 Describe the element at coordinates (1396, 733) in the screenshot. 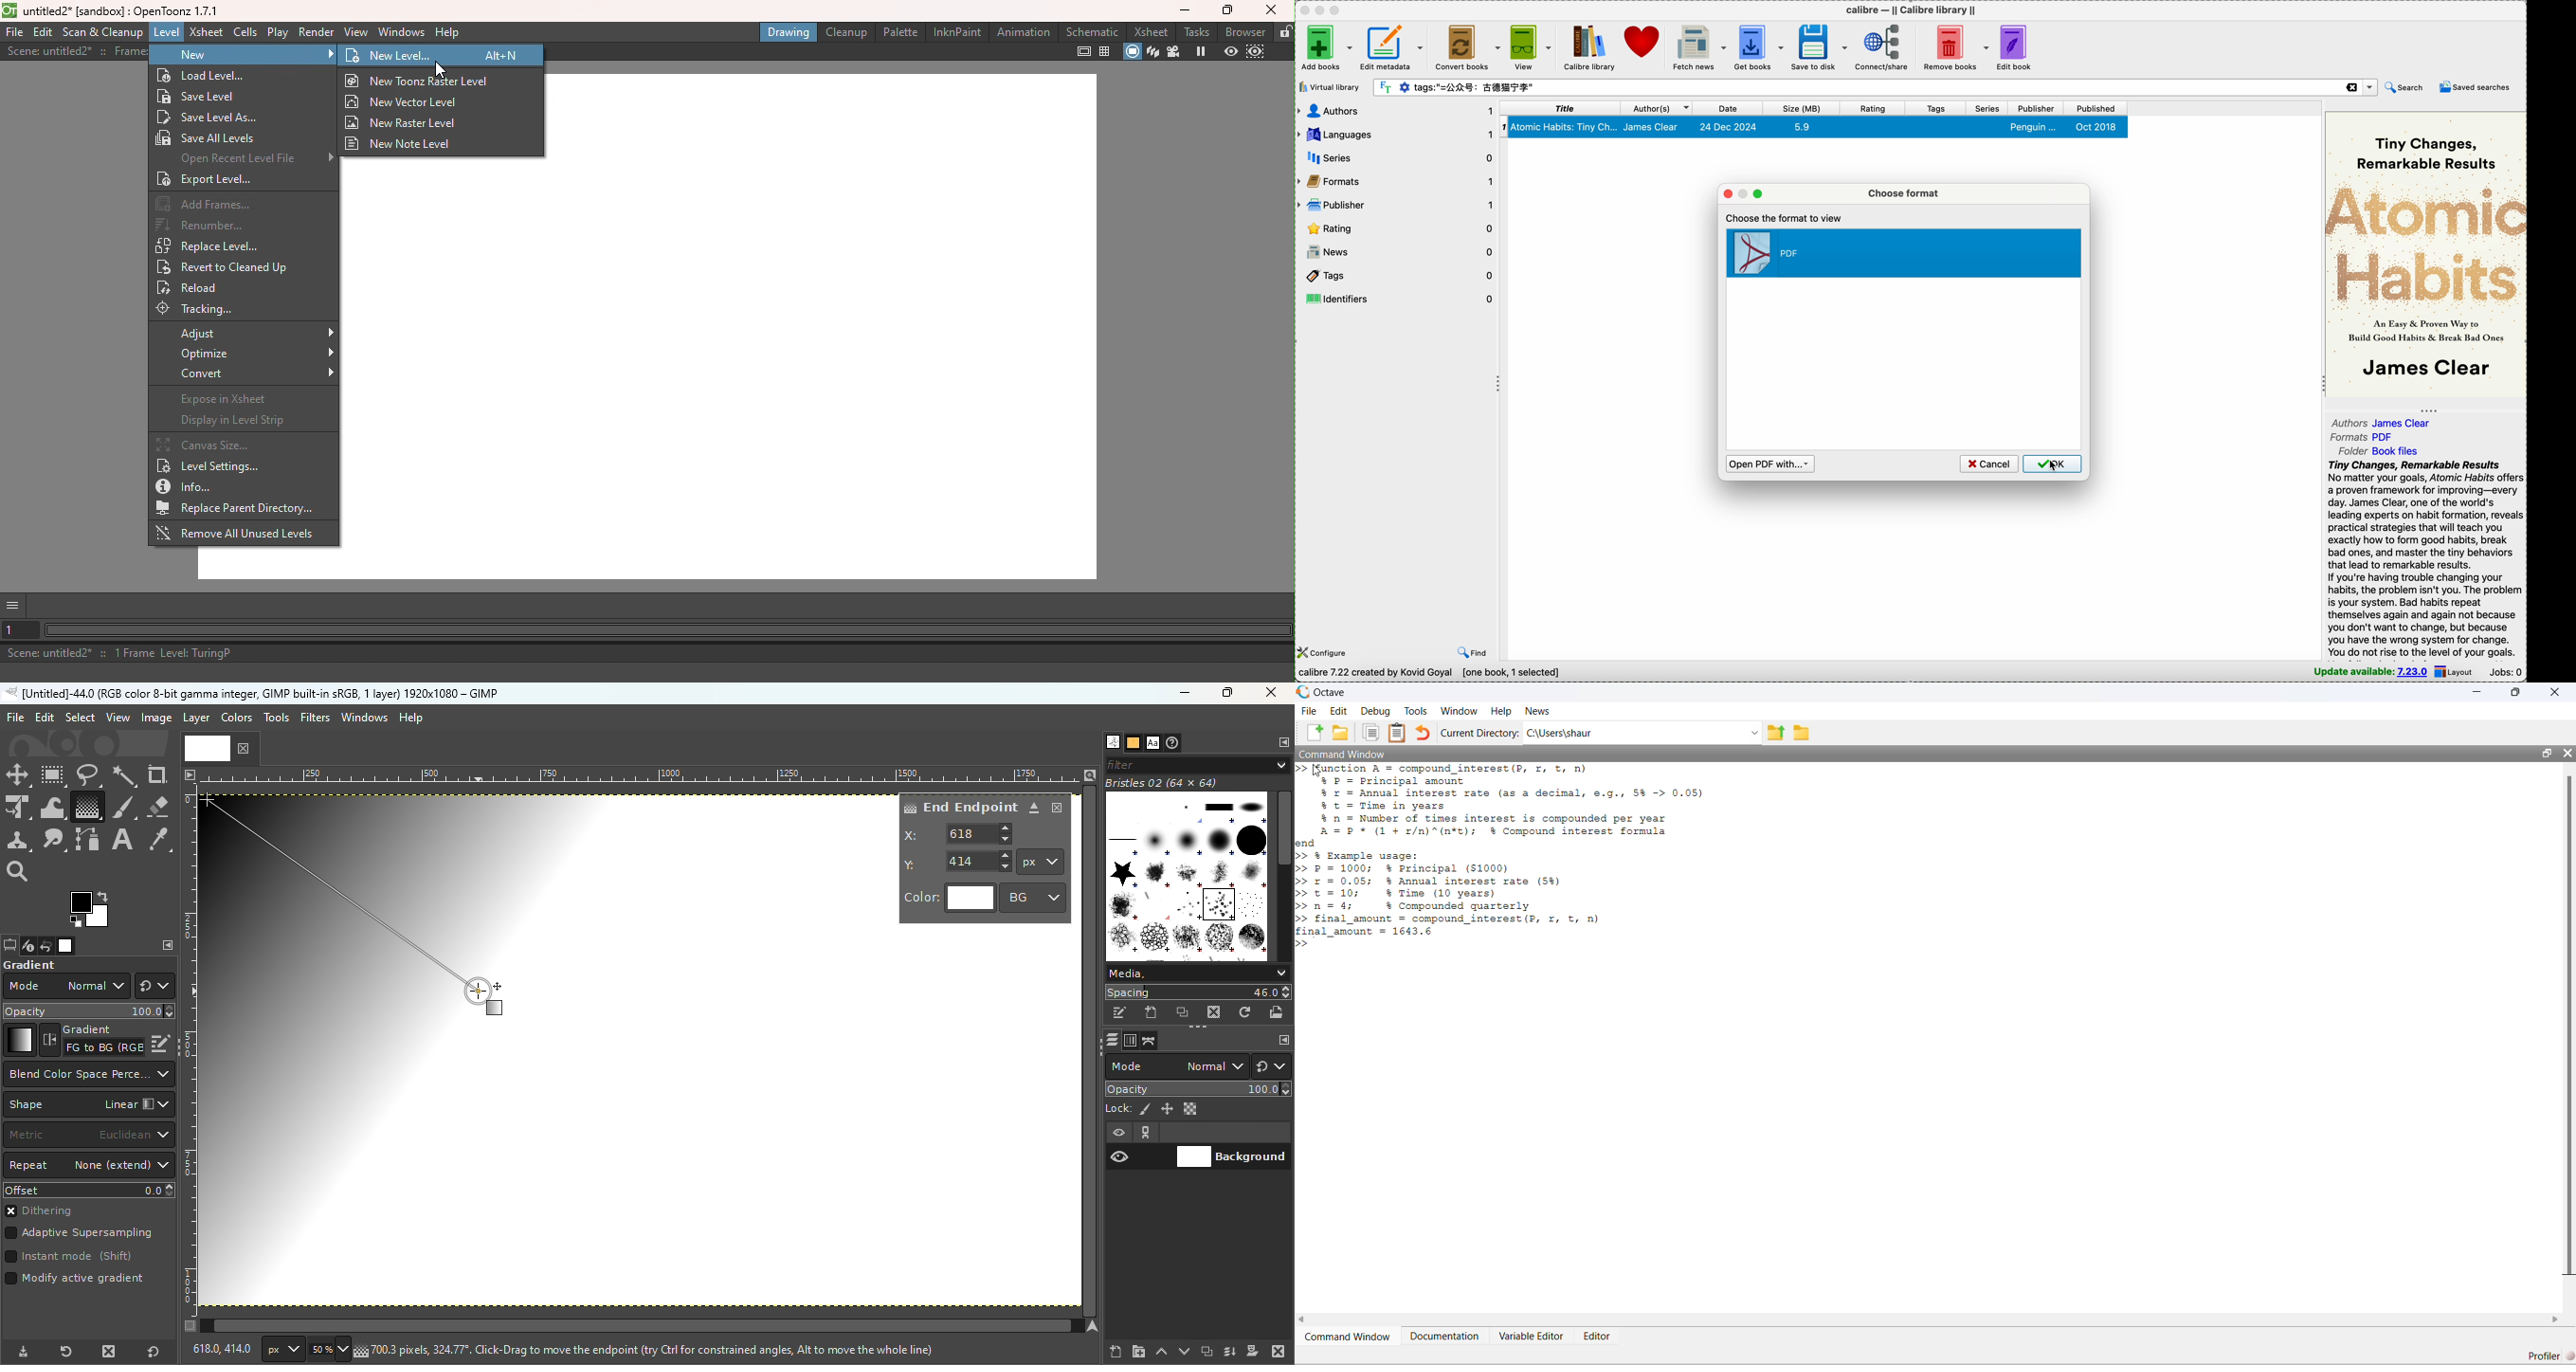

I see `Clipboard` at that location.